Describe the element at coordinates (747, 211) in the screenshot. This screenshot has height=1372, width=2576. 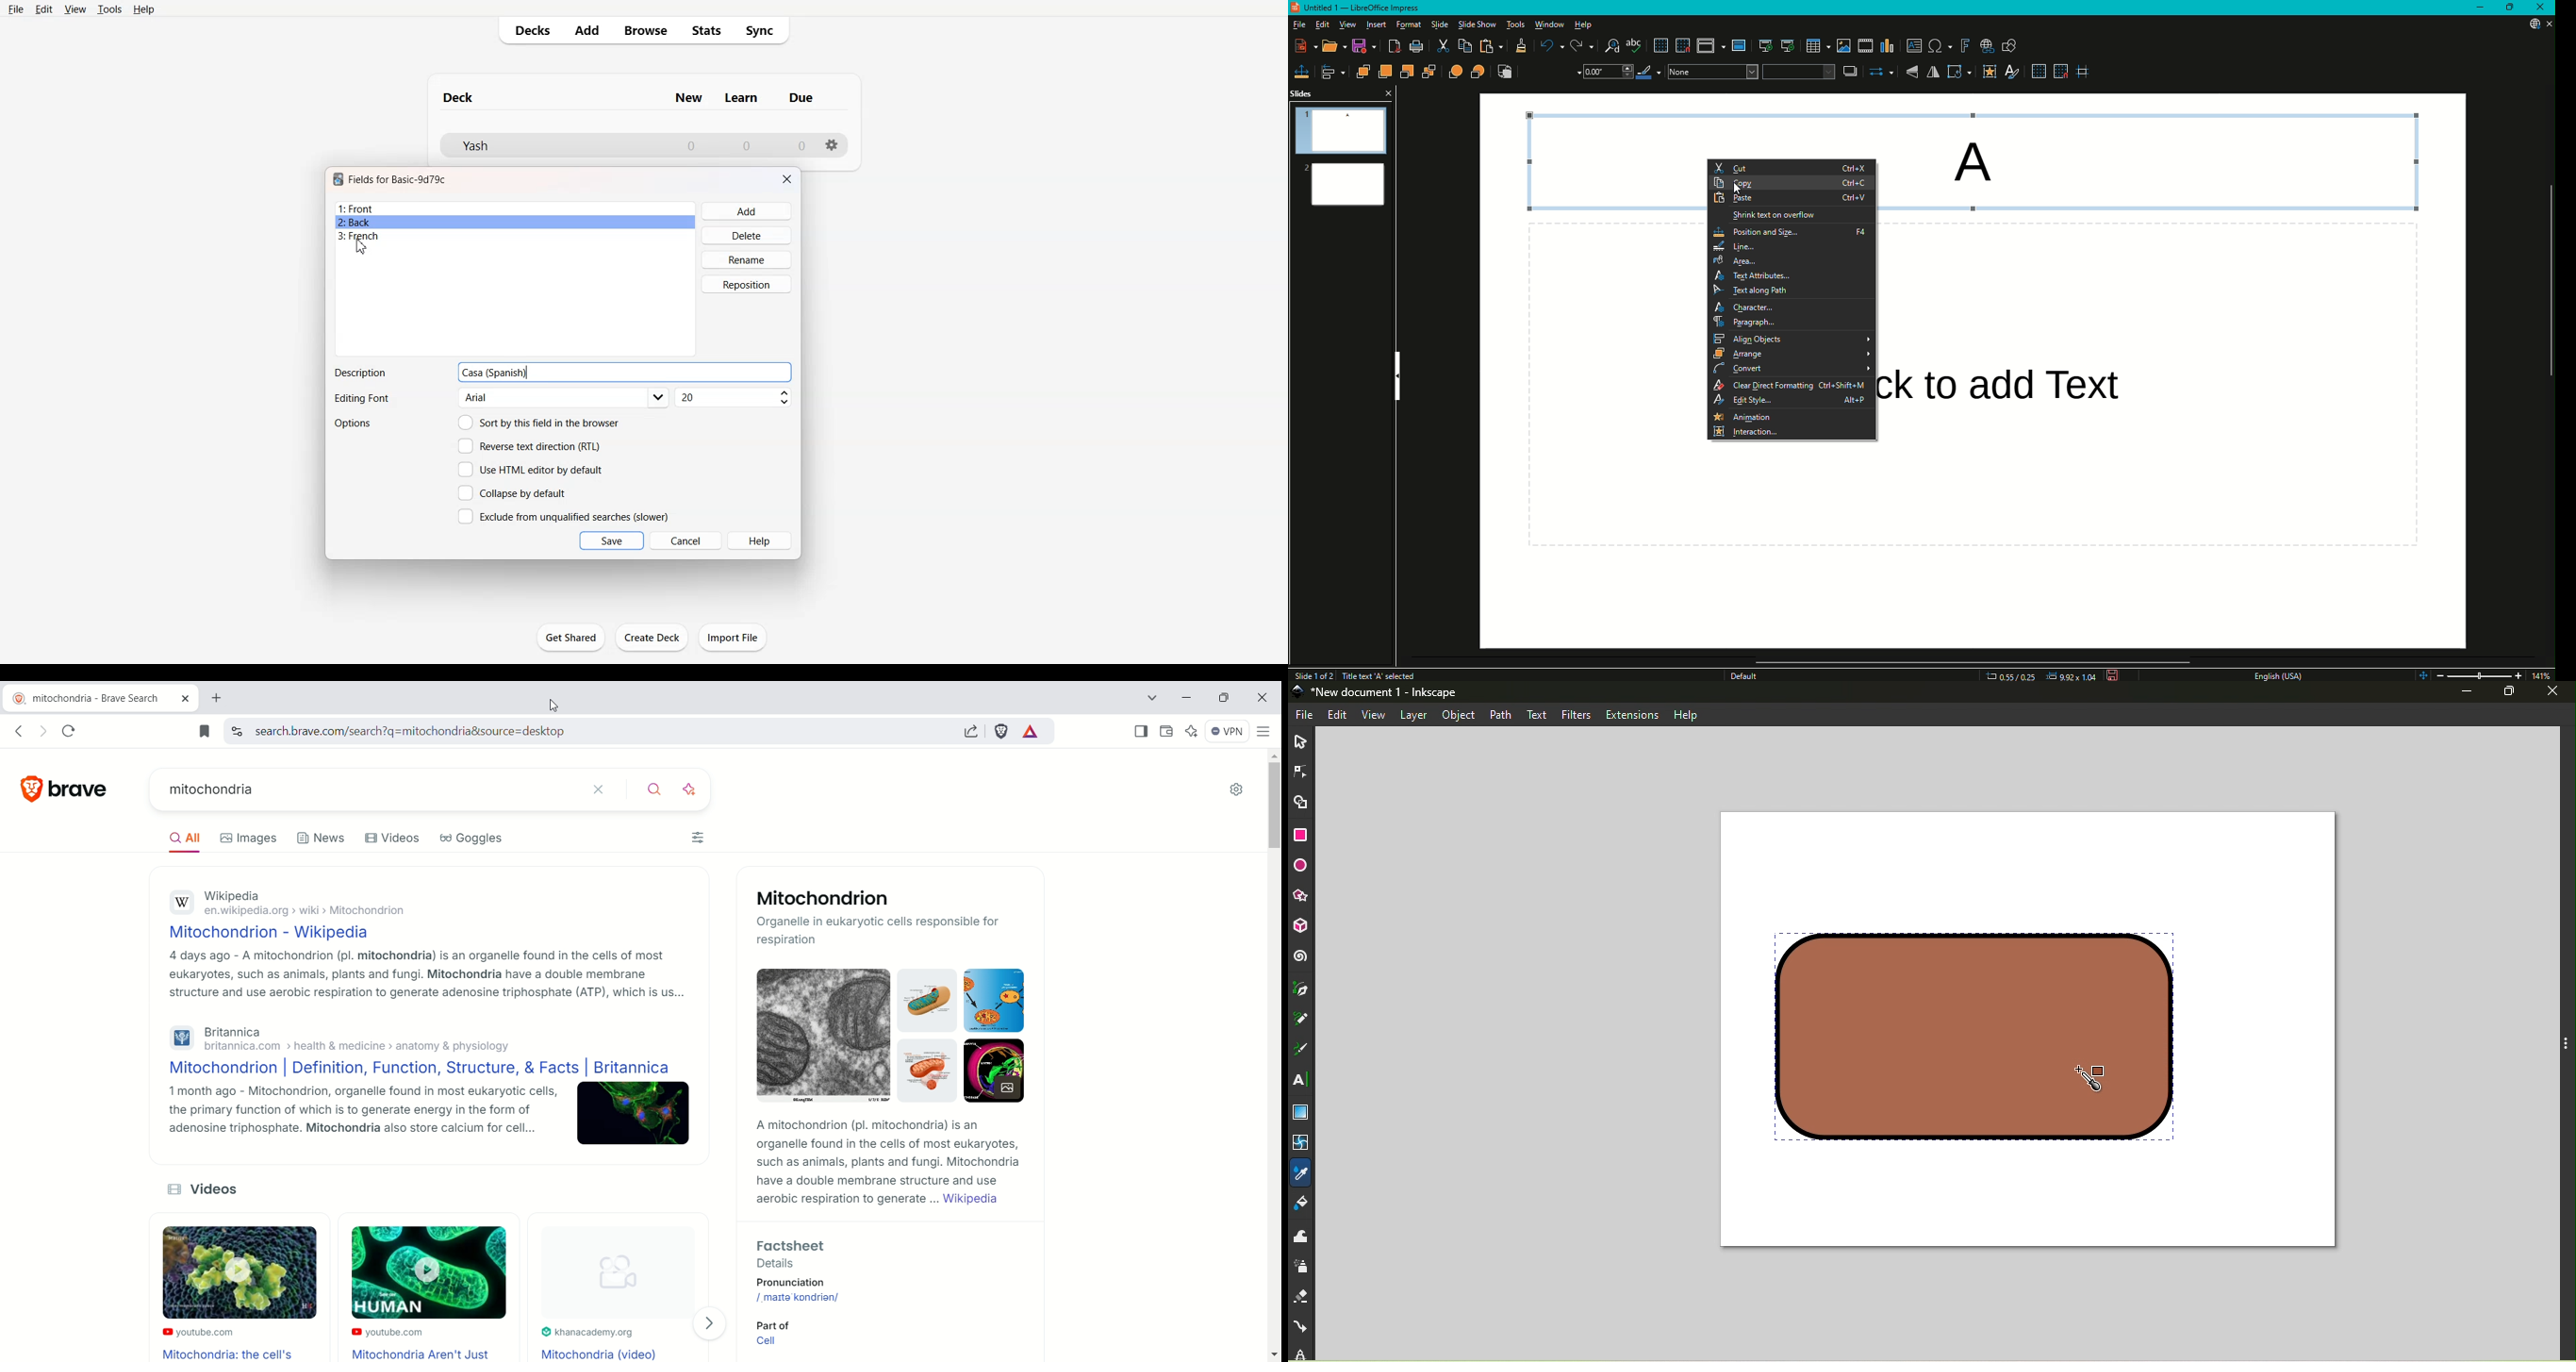
I see `Add` at that location.